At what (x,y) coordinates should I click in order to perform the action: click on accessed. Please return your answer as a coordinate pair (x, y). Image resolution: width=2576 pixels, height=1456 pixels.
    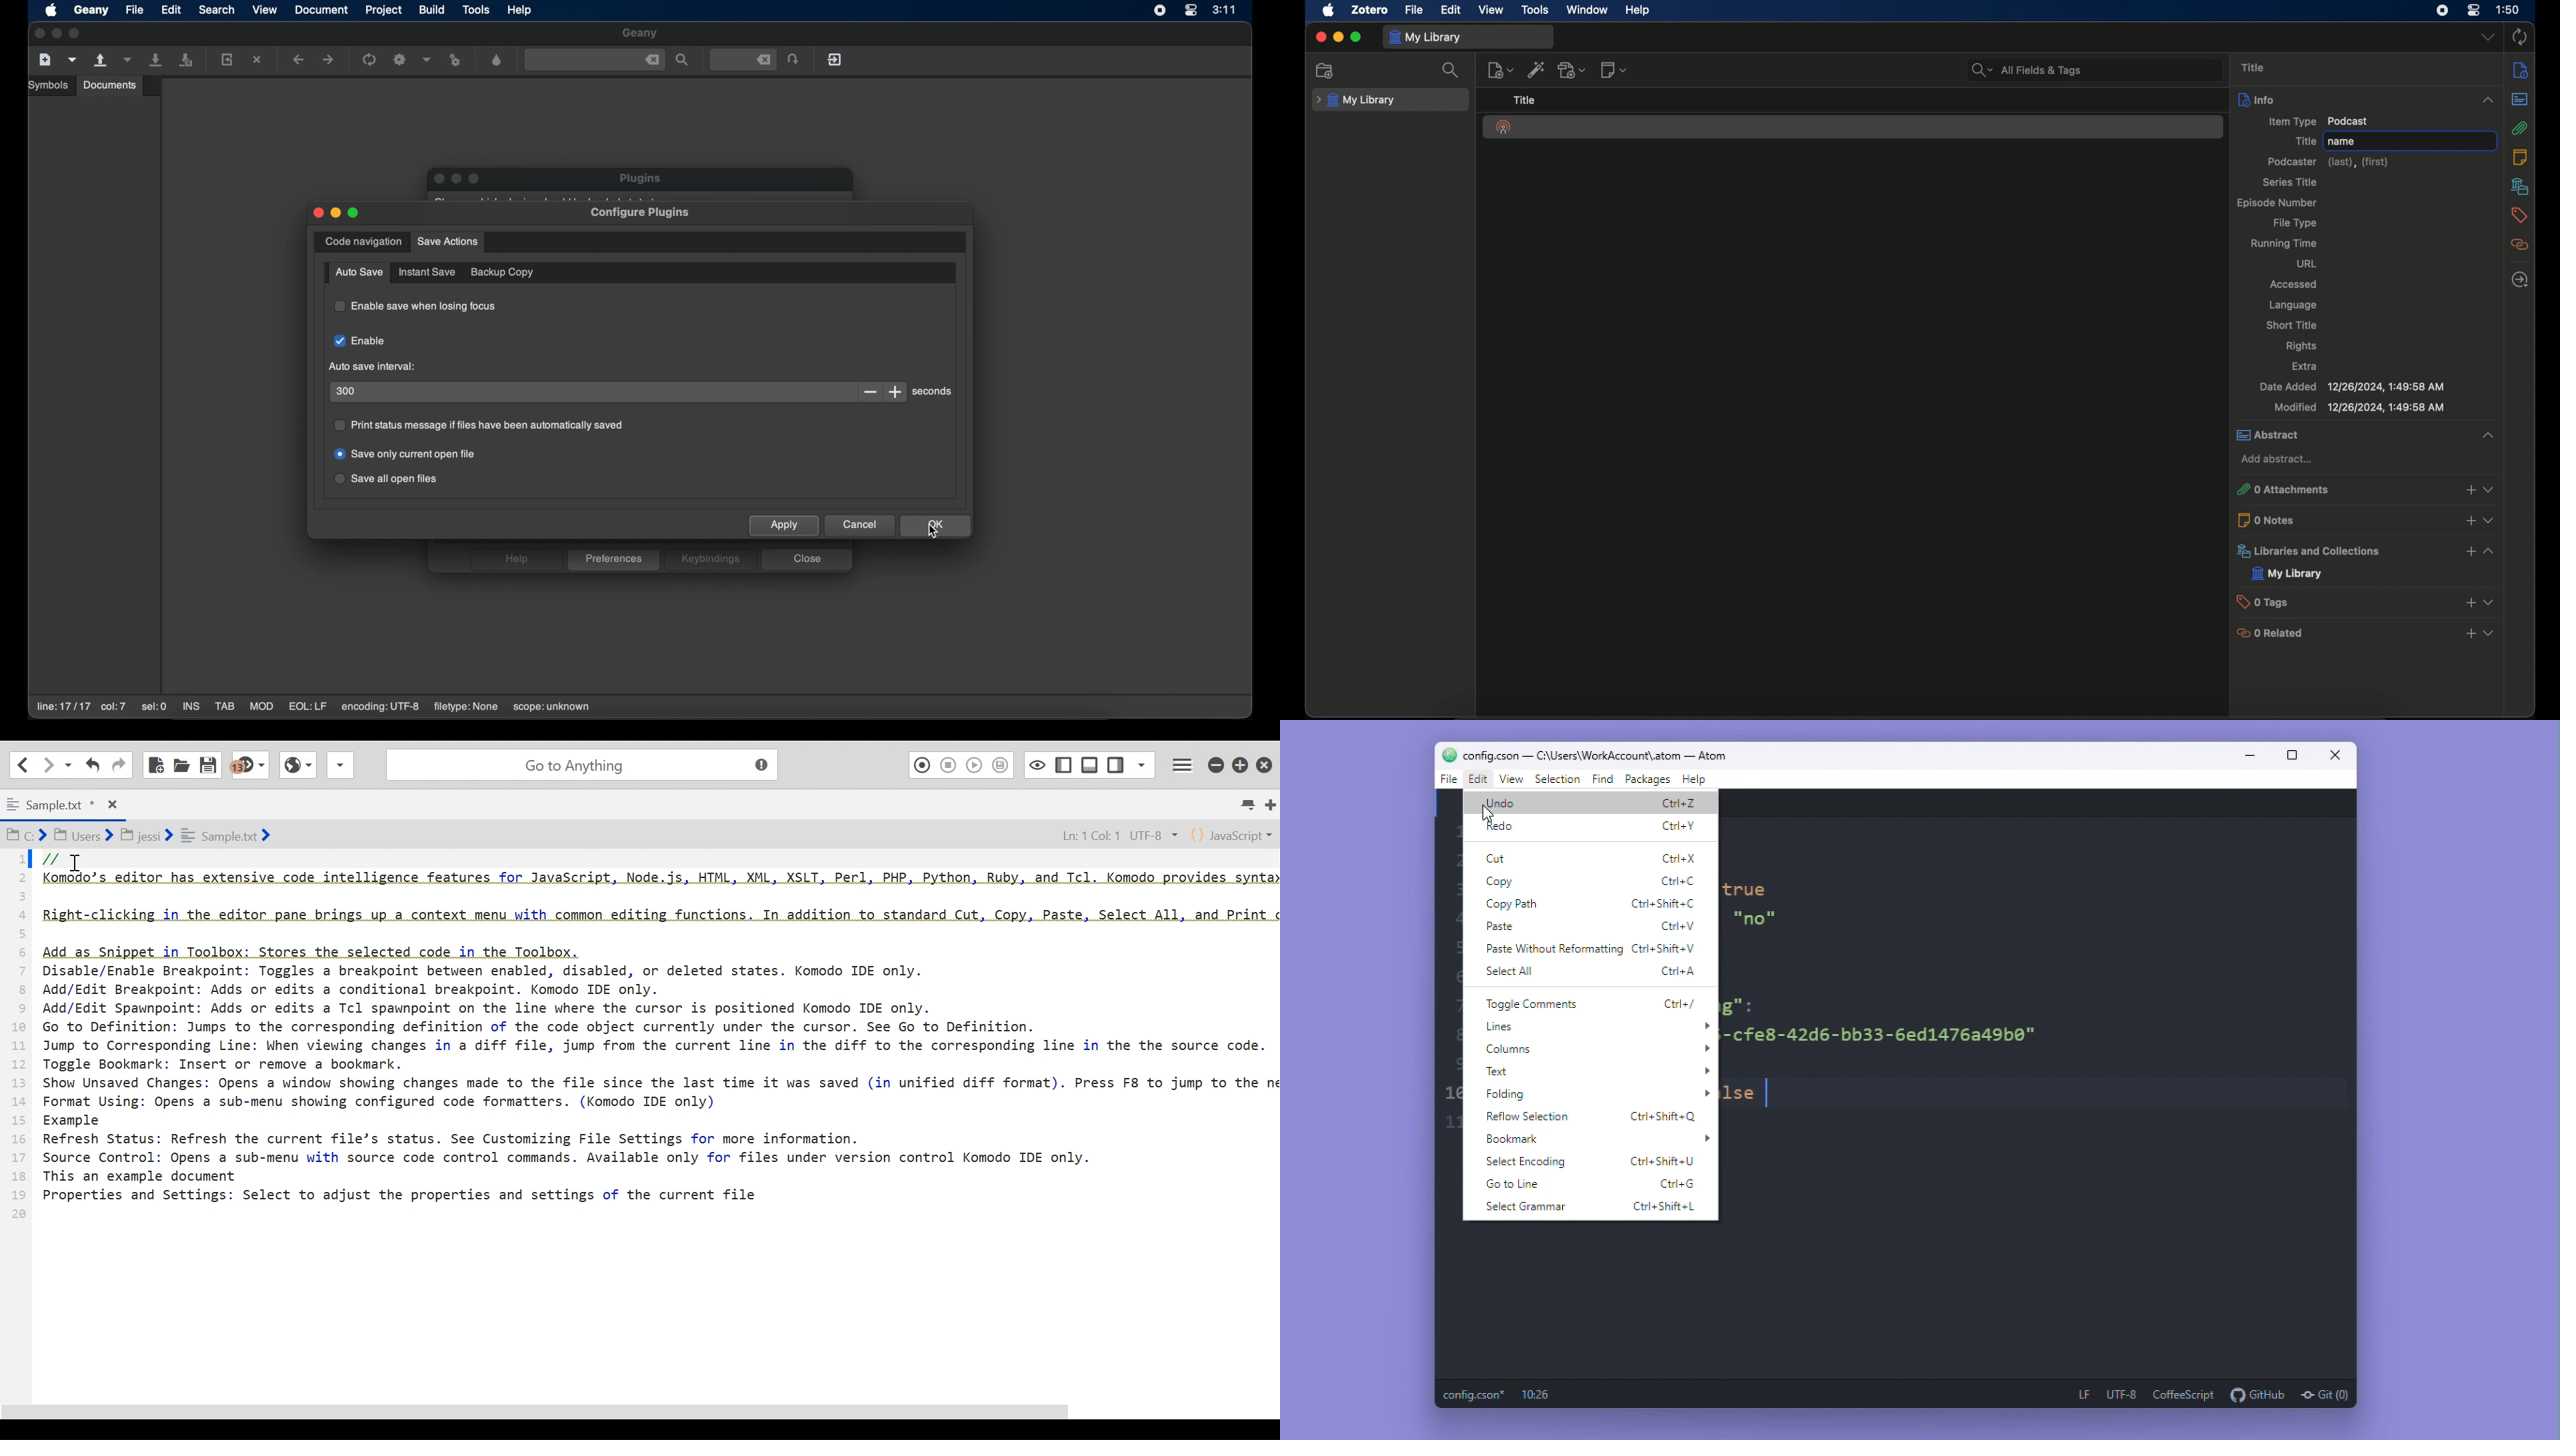
    Looking at the image, I should click on (2295, 285).